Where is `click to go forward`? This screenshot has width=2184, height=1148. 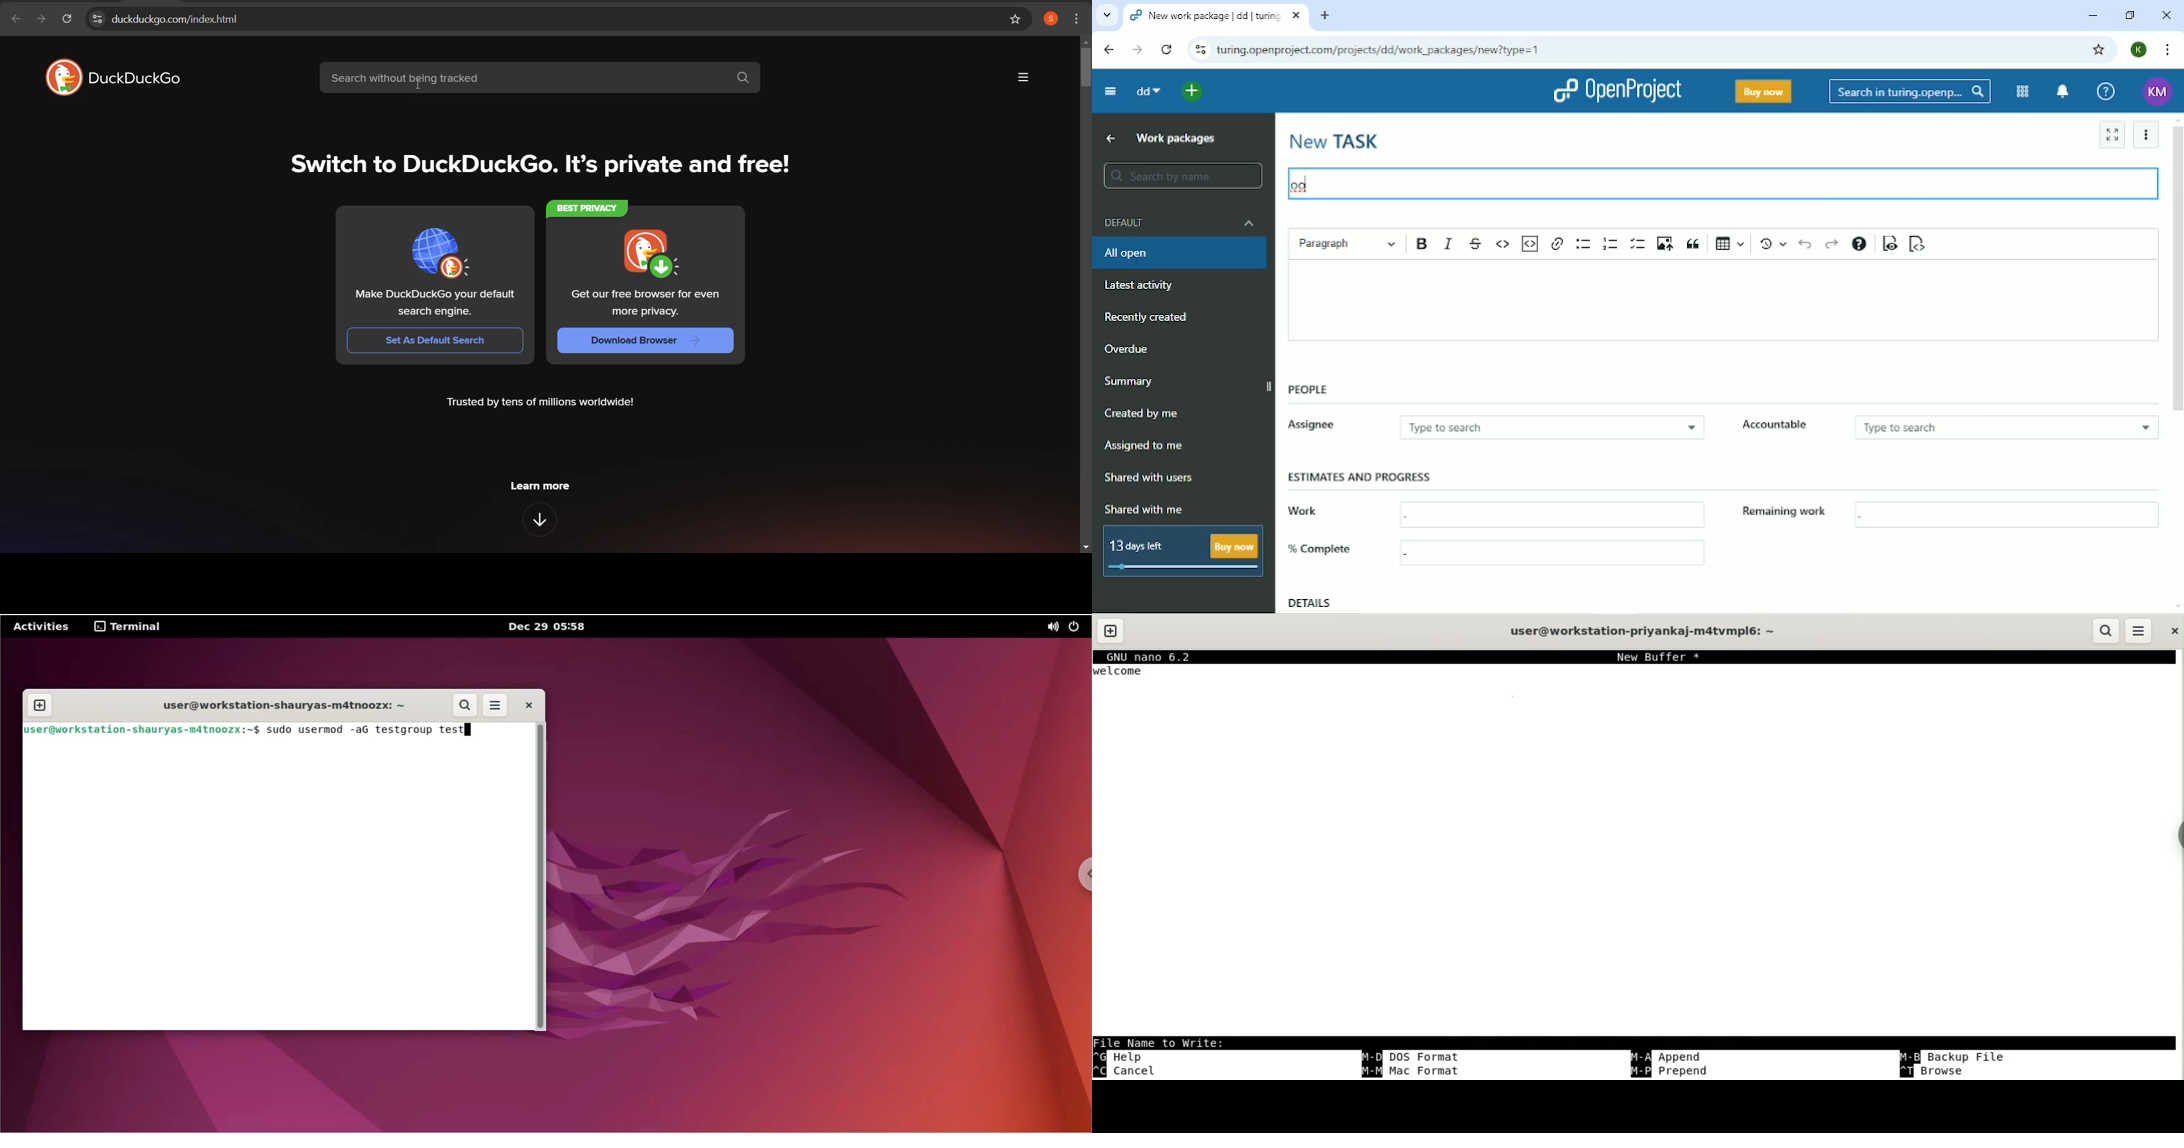 click to go forward is located at coordinates (40, 20).